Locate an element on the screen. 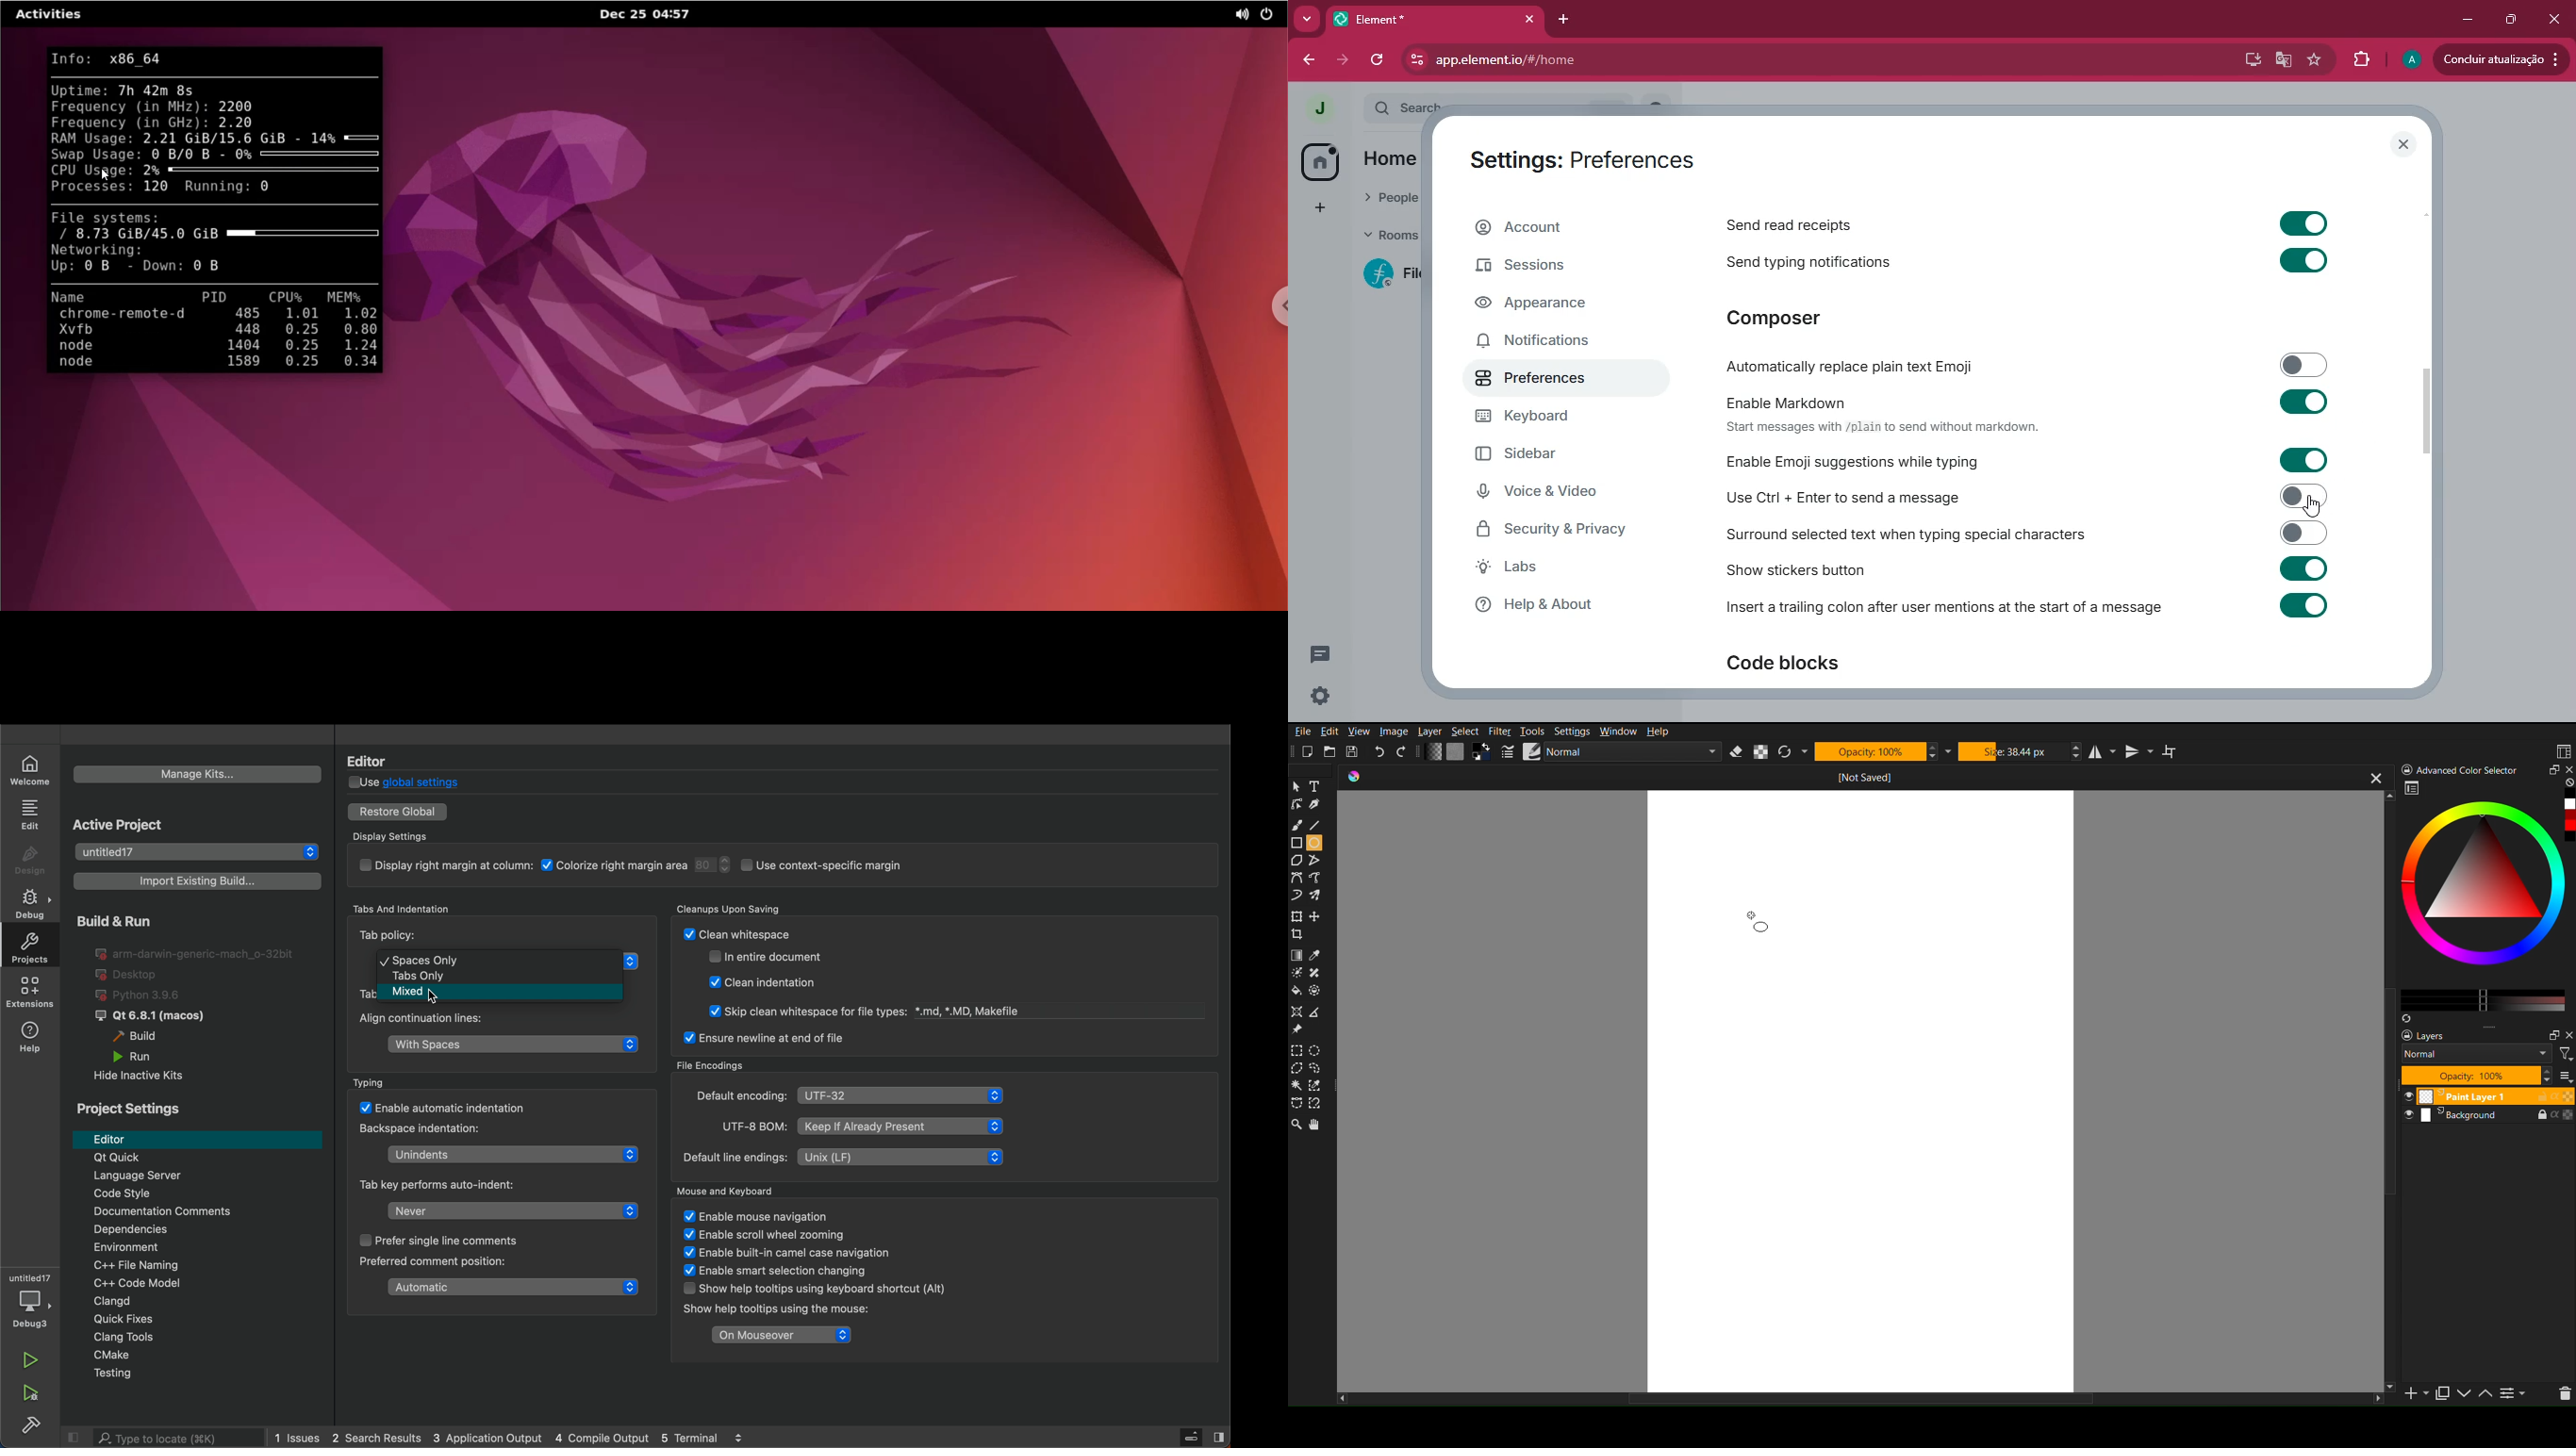 The image size is (2576, 1456). Color Settings is located at coordinates (1457, 751).